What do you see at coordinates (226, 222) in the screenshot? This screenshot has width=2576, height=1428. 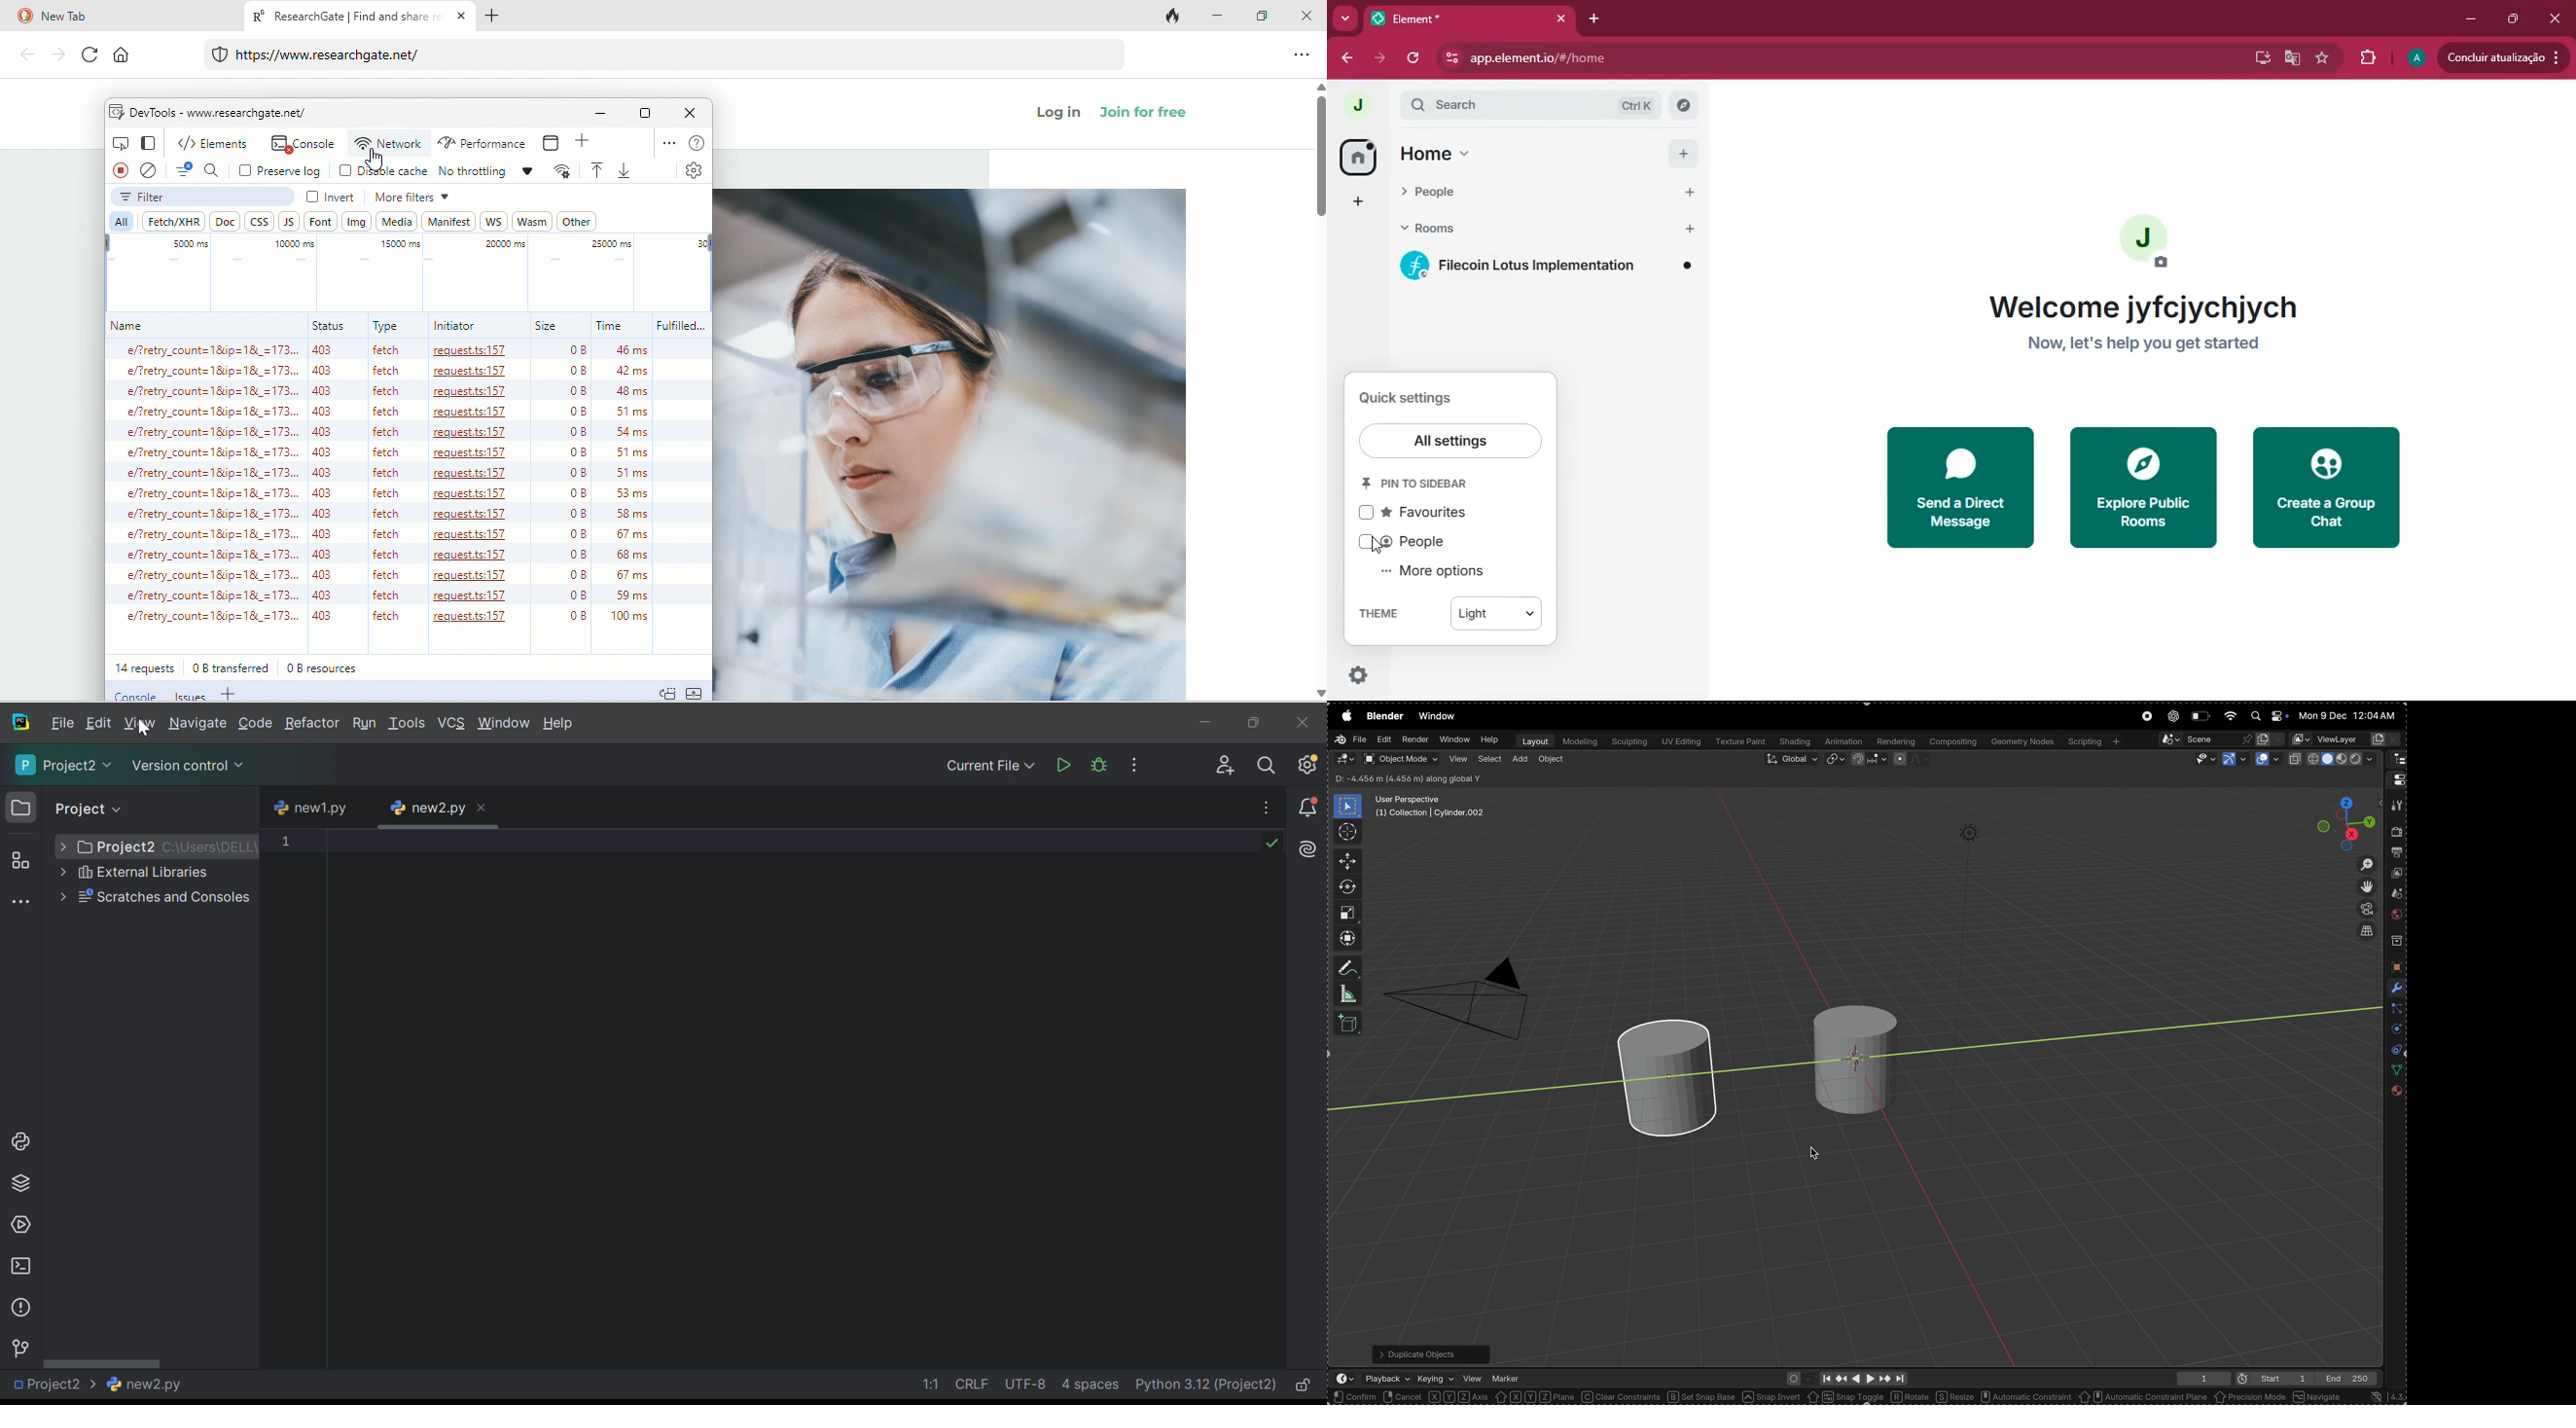 I see `doc` at bounding box center [226, 222].